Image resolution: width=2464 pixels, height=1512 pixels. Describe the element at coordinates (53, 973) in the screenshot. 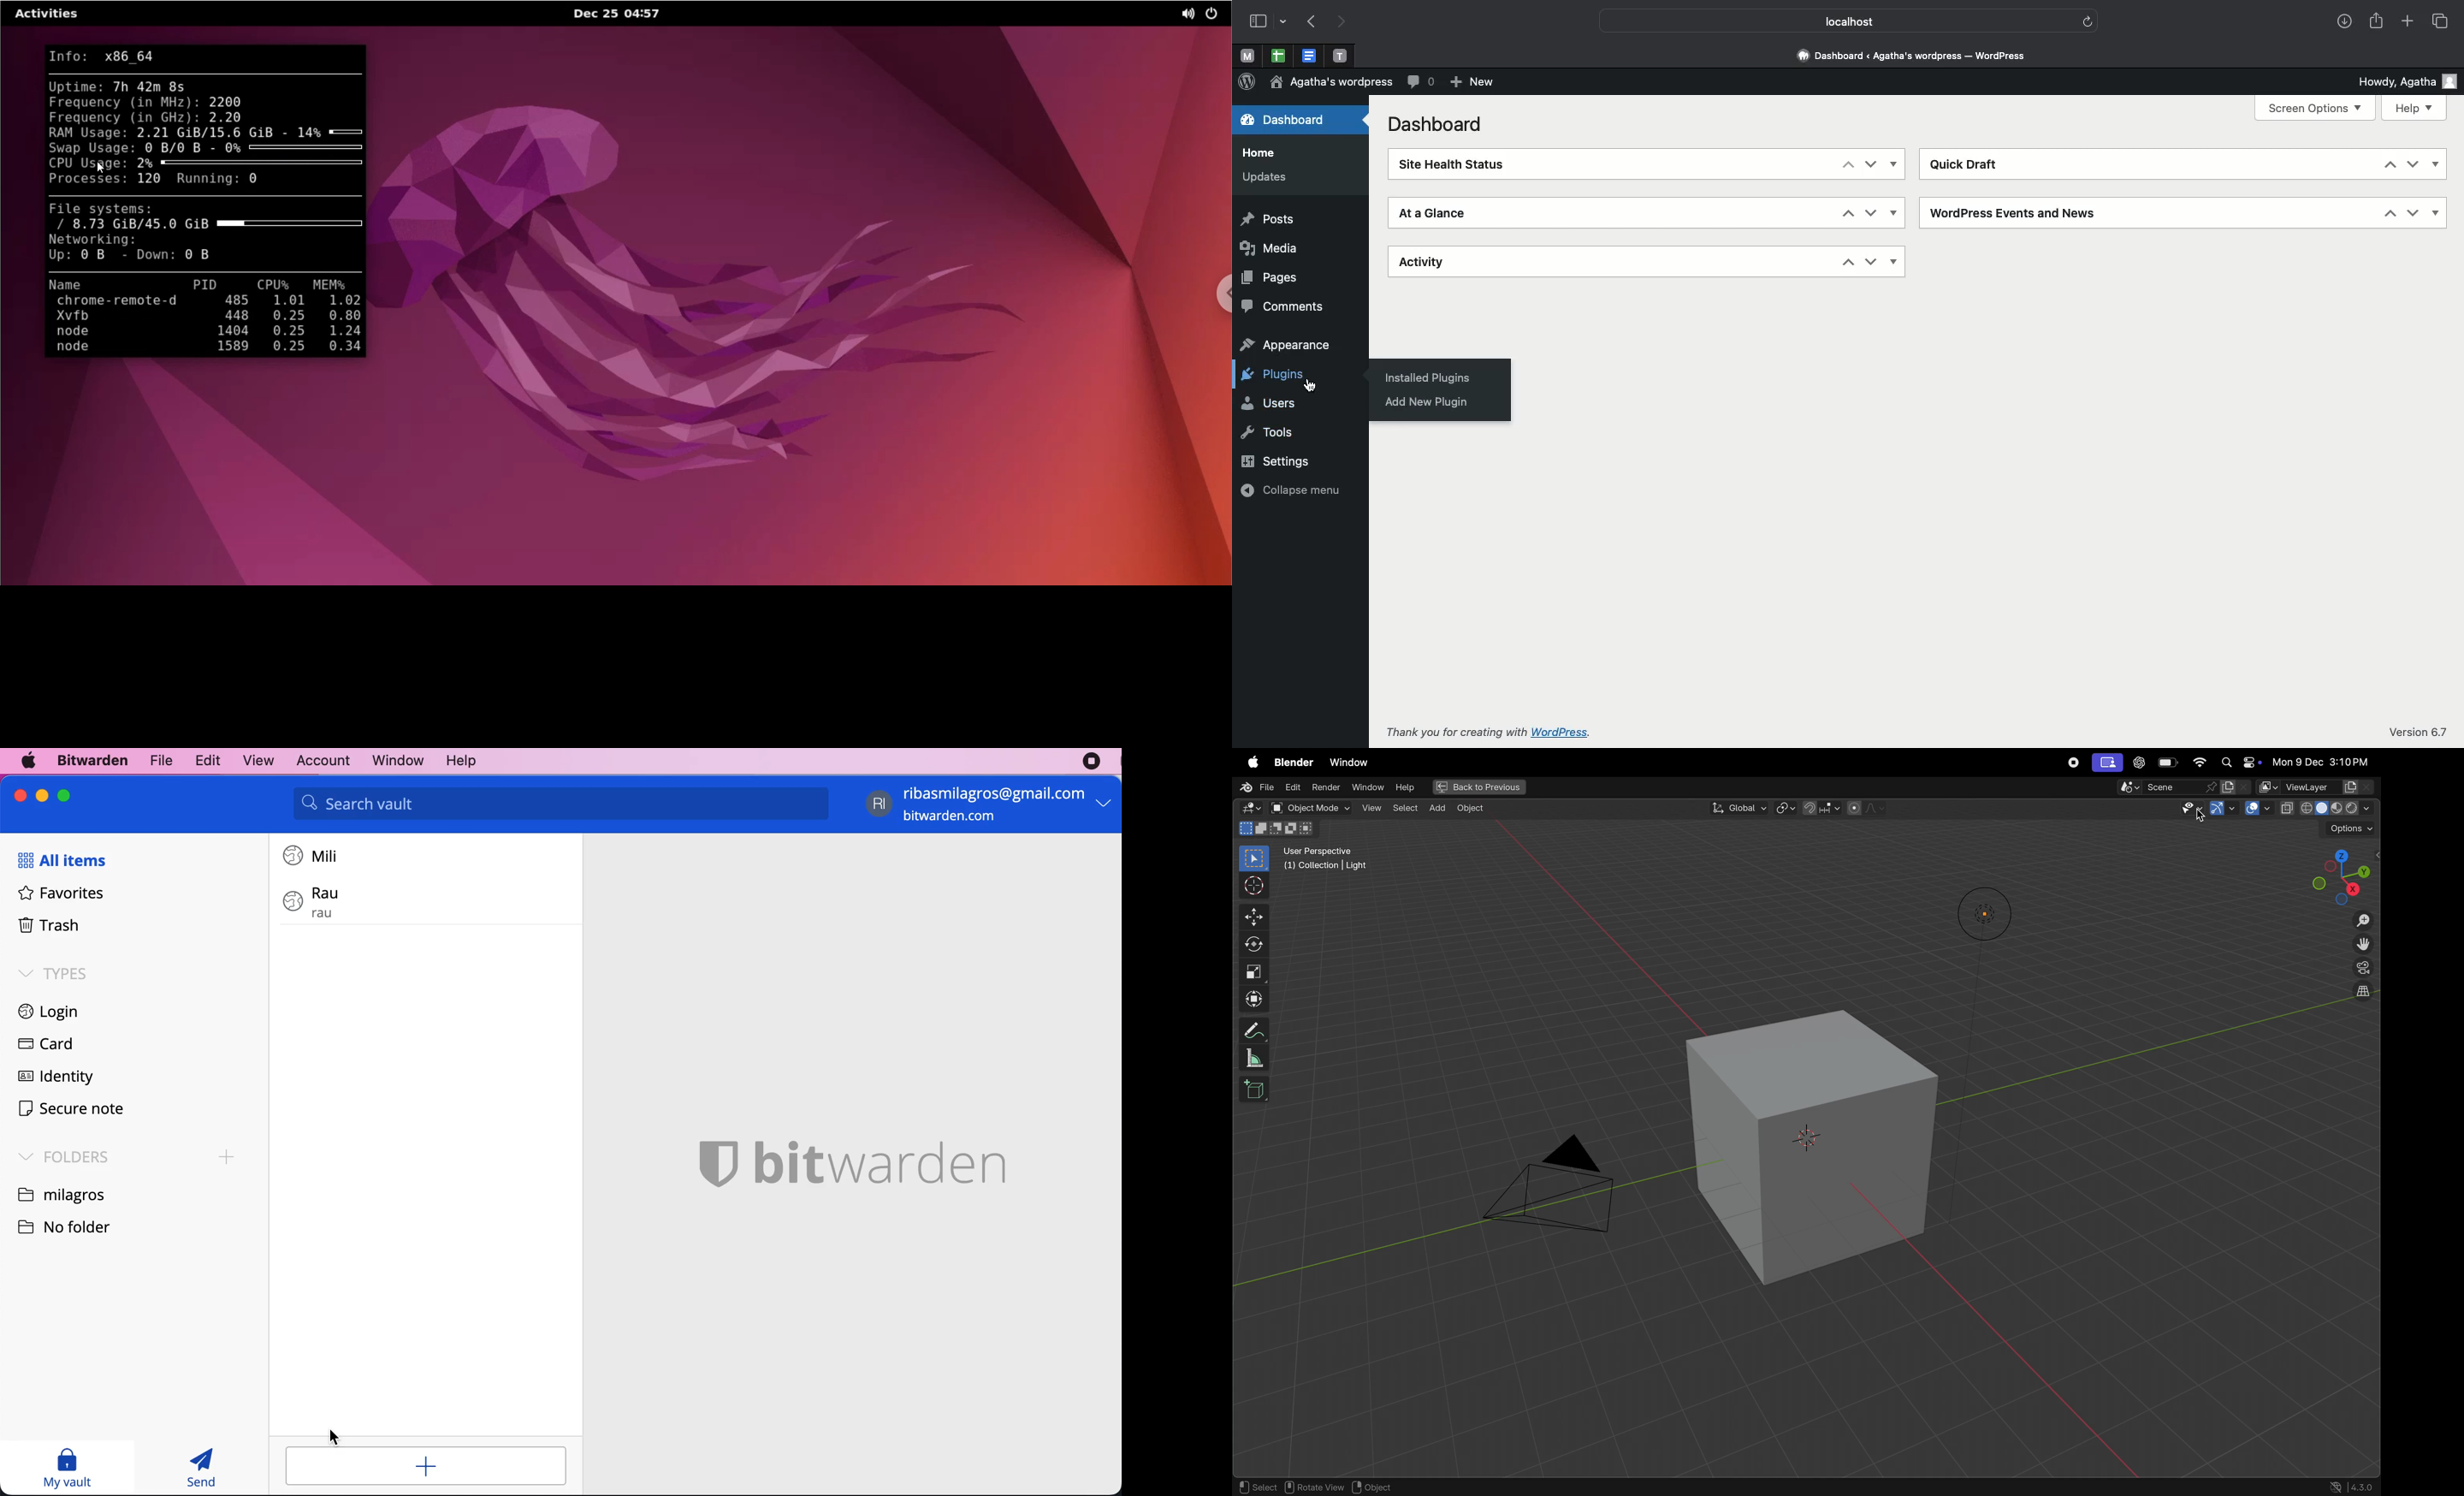

I see `types` at that location.